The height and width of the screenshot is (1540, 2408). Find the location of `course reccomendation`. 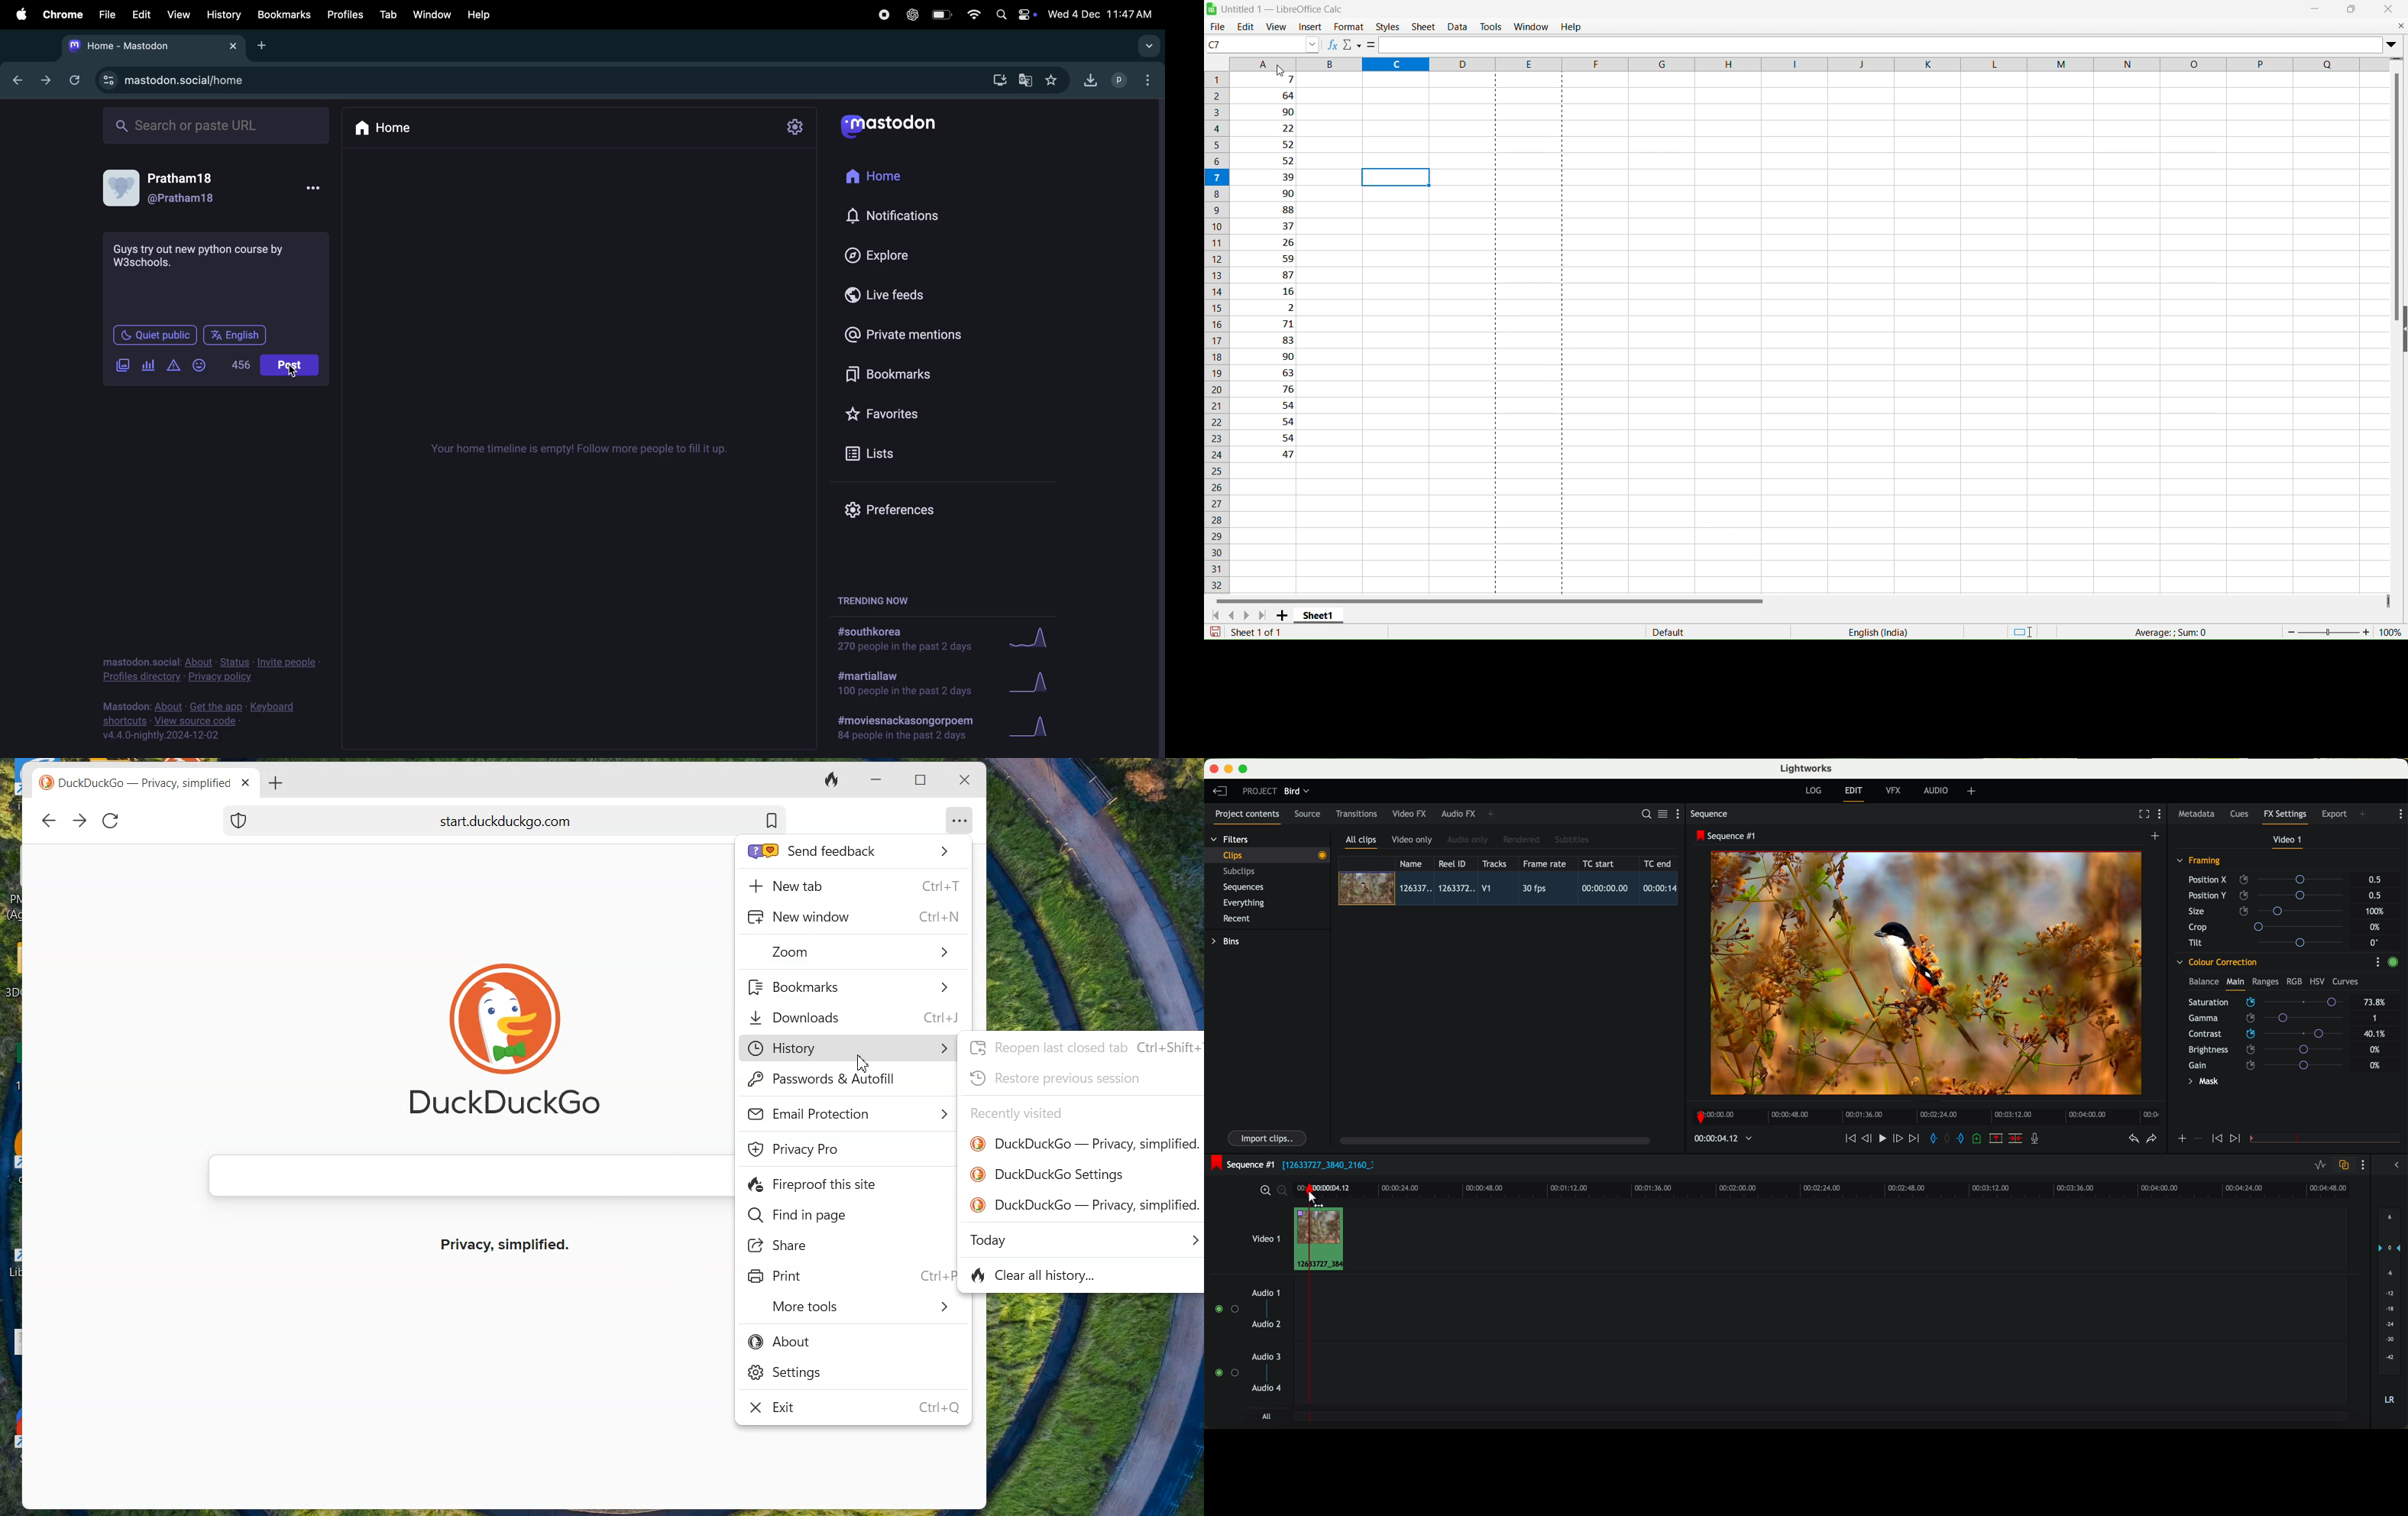

course reccomendation is located at coordinates (202, 256).